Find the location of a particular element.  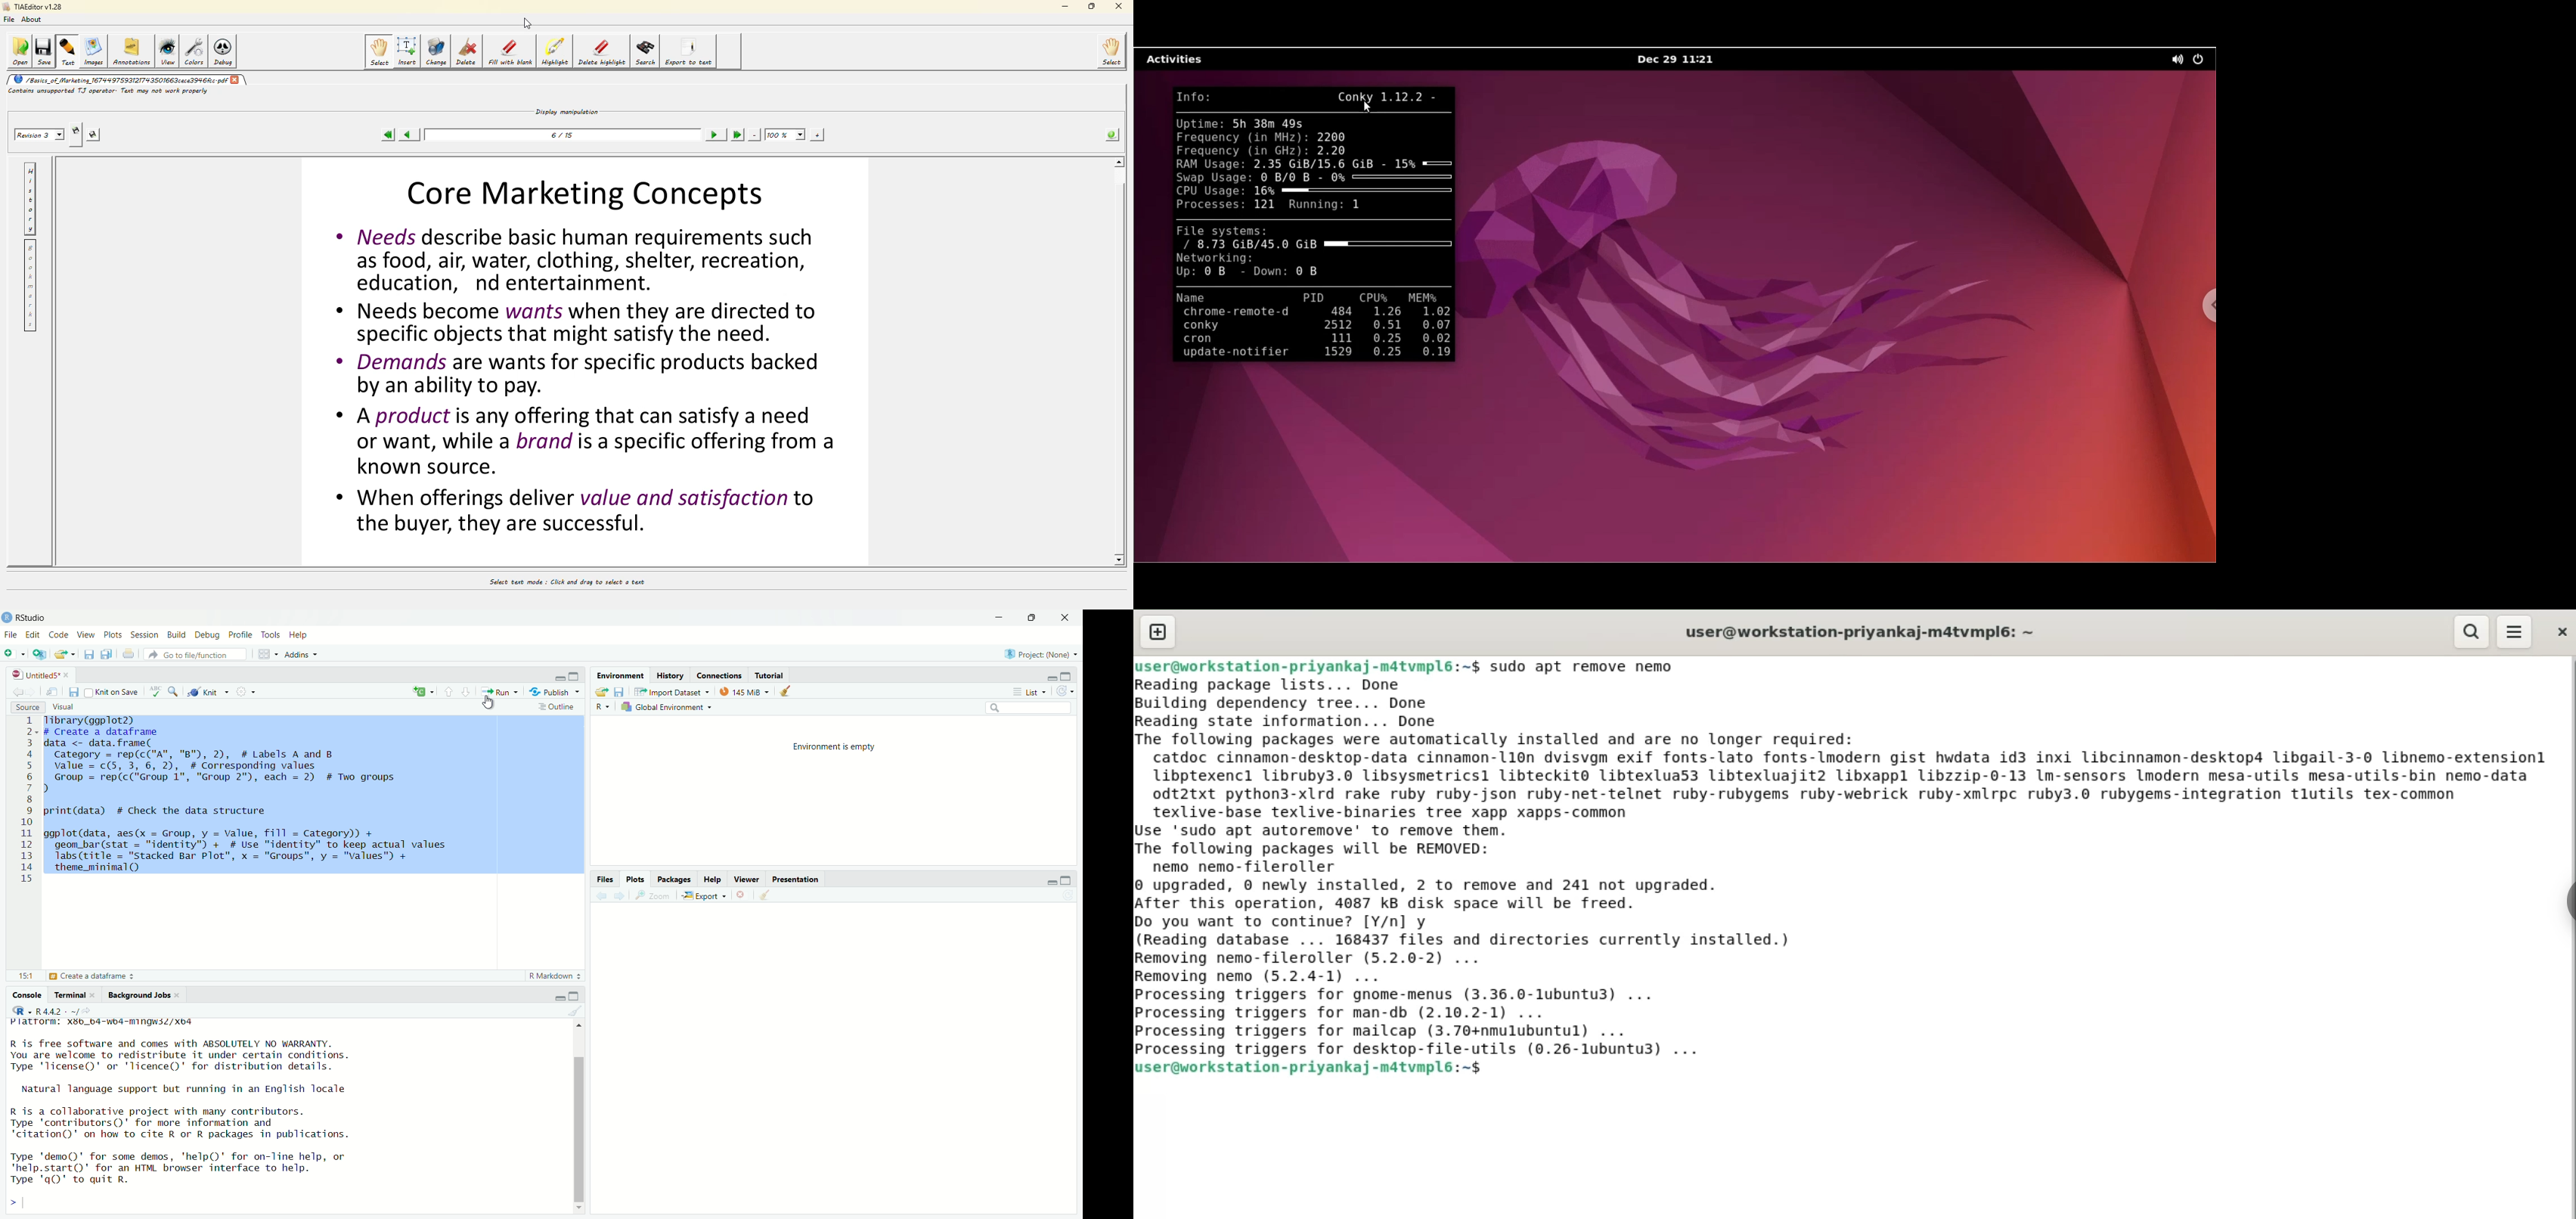

List is located at coordinates (1031, 691).